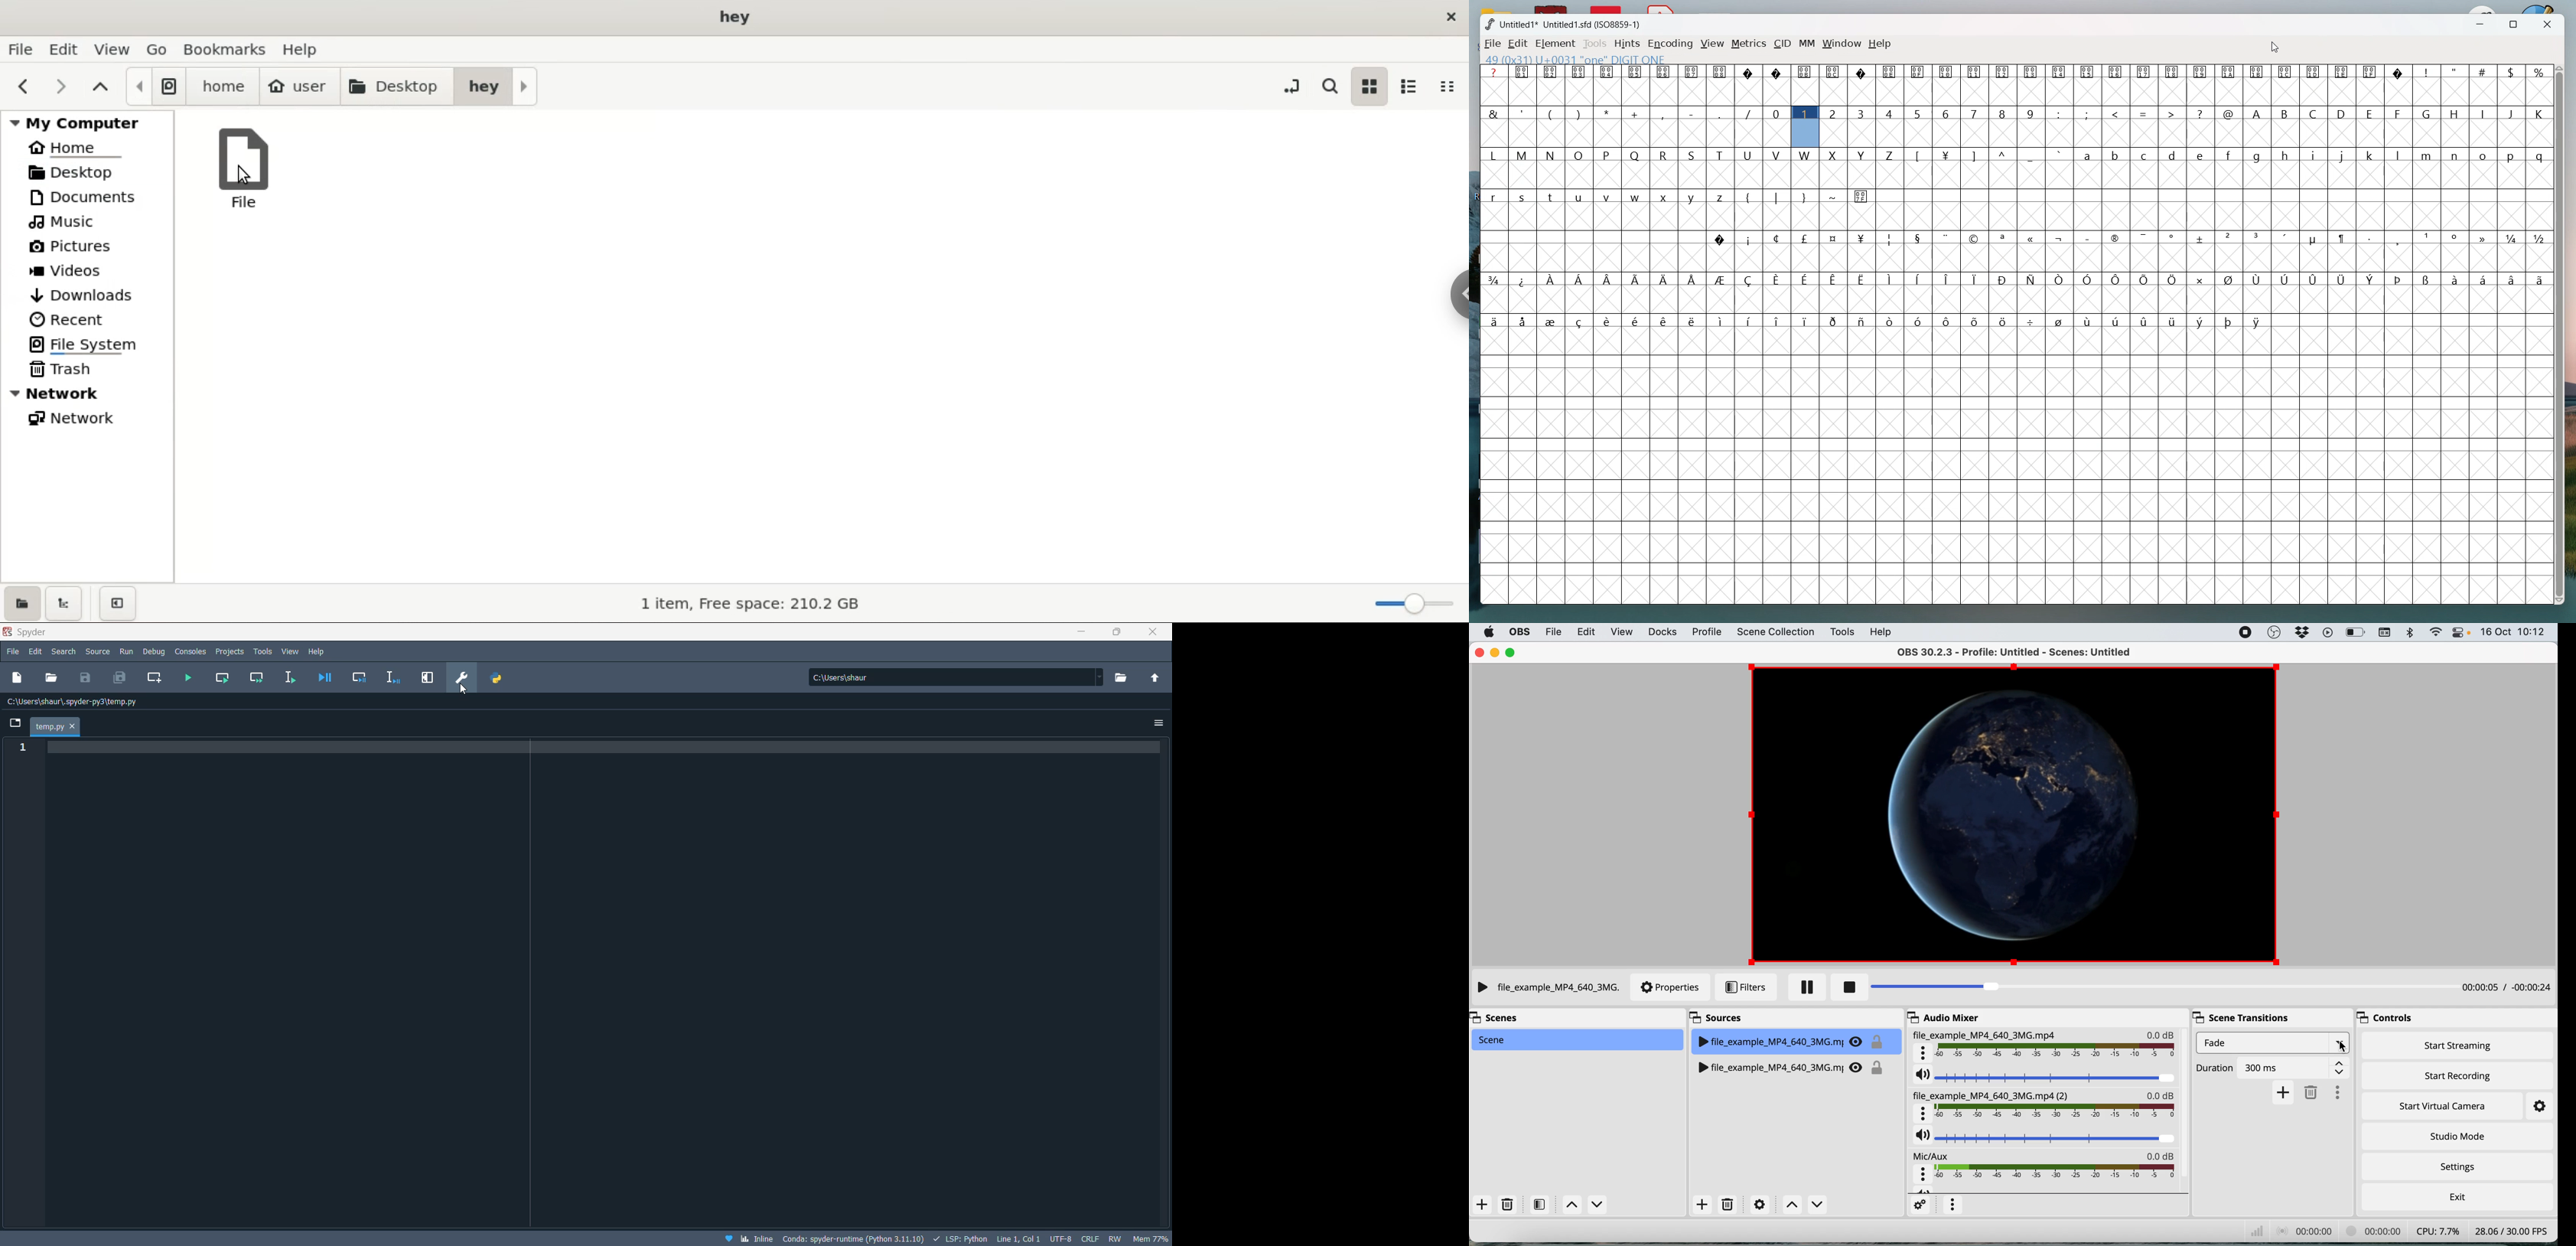 This screenshot has height=1260, width=2576. Describe the element at coordinates (2171, 112) in the screenshot. I see `>` at that location.